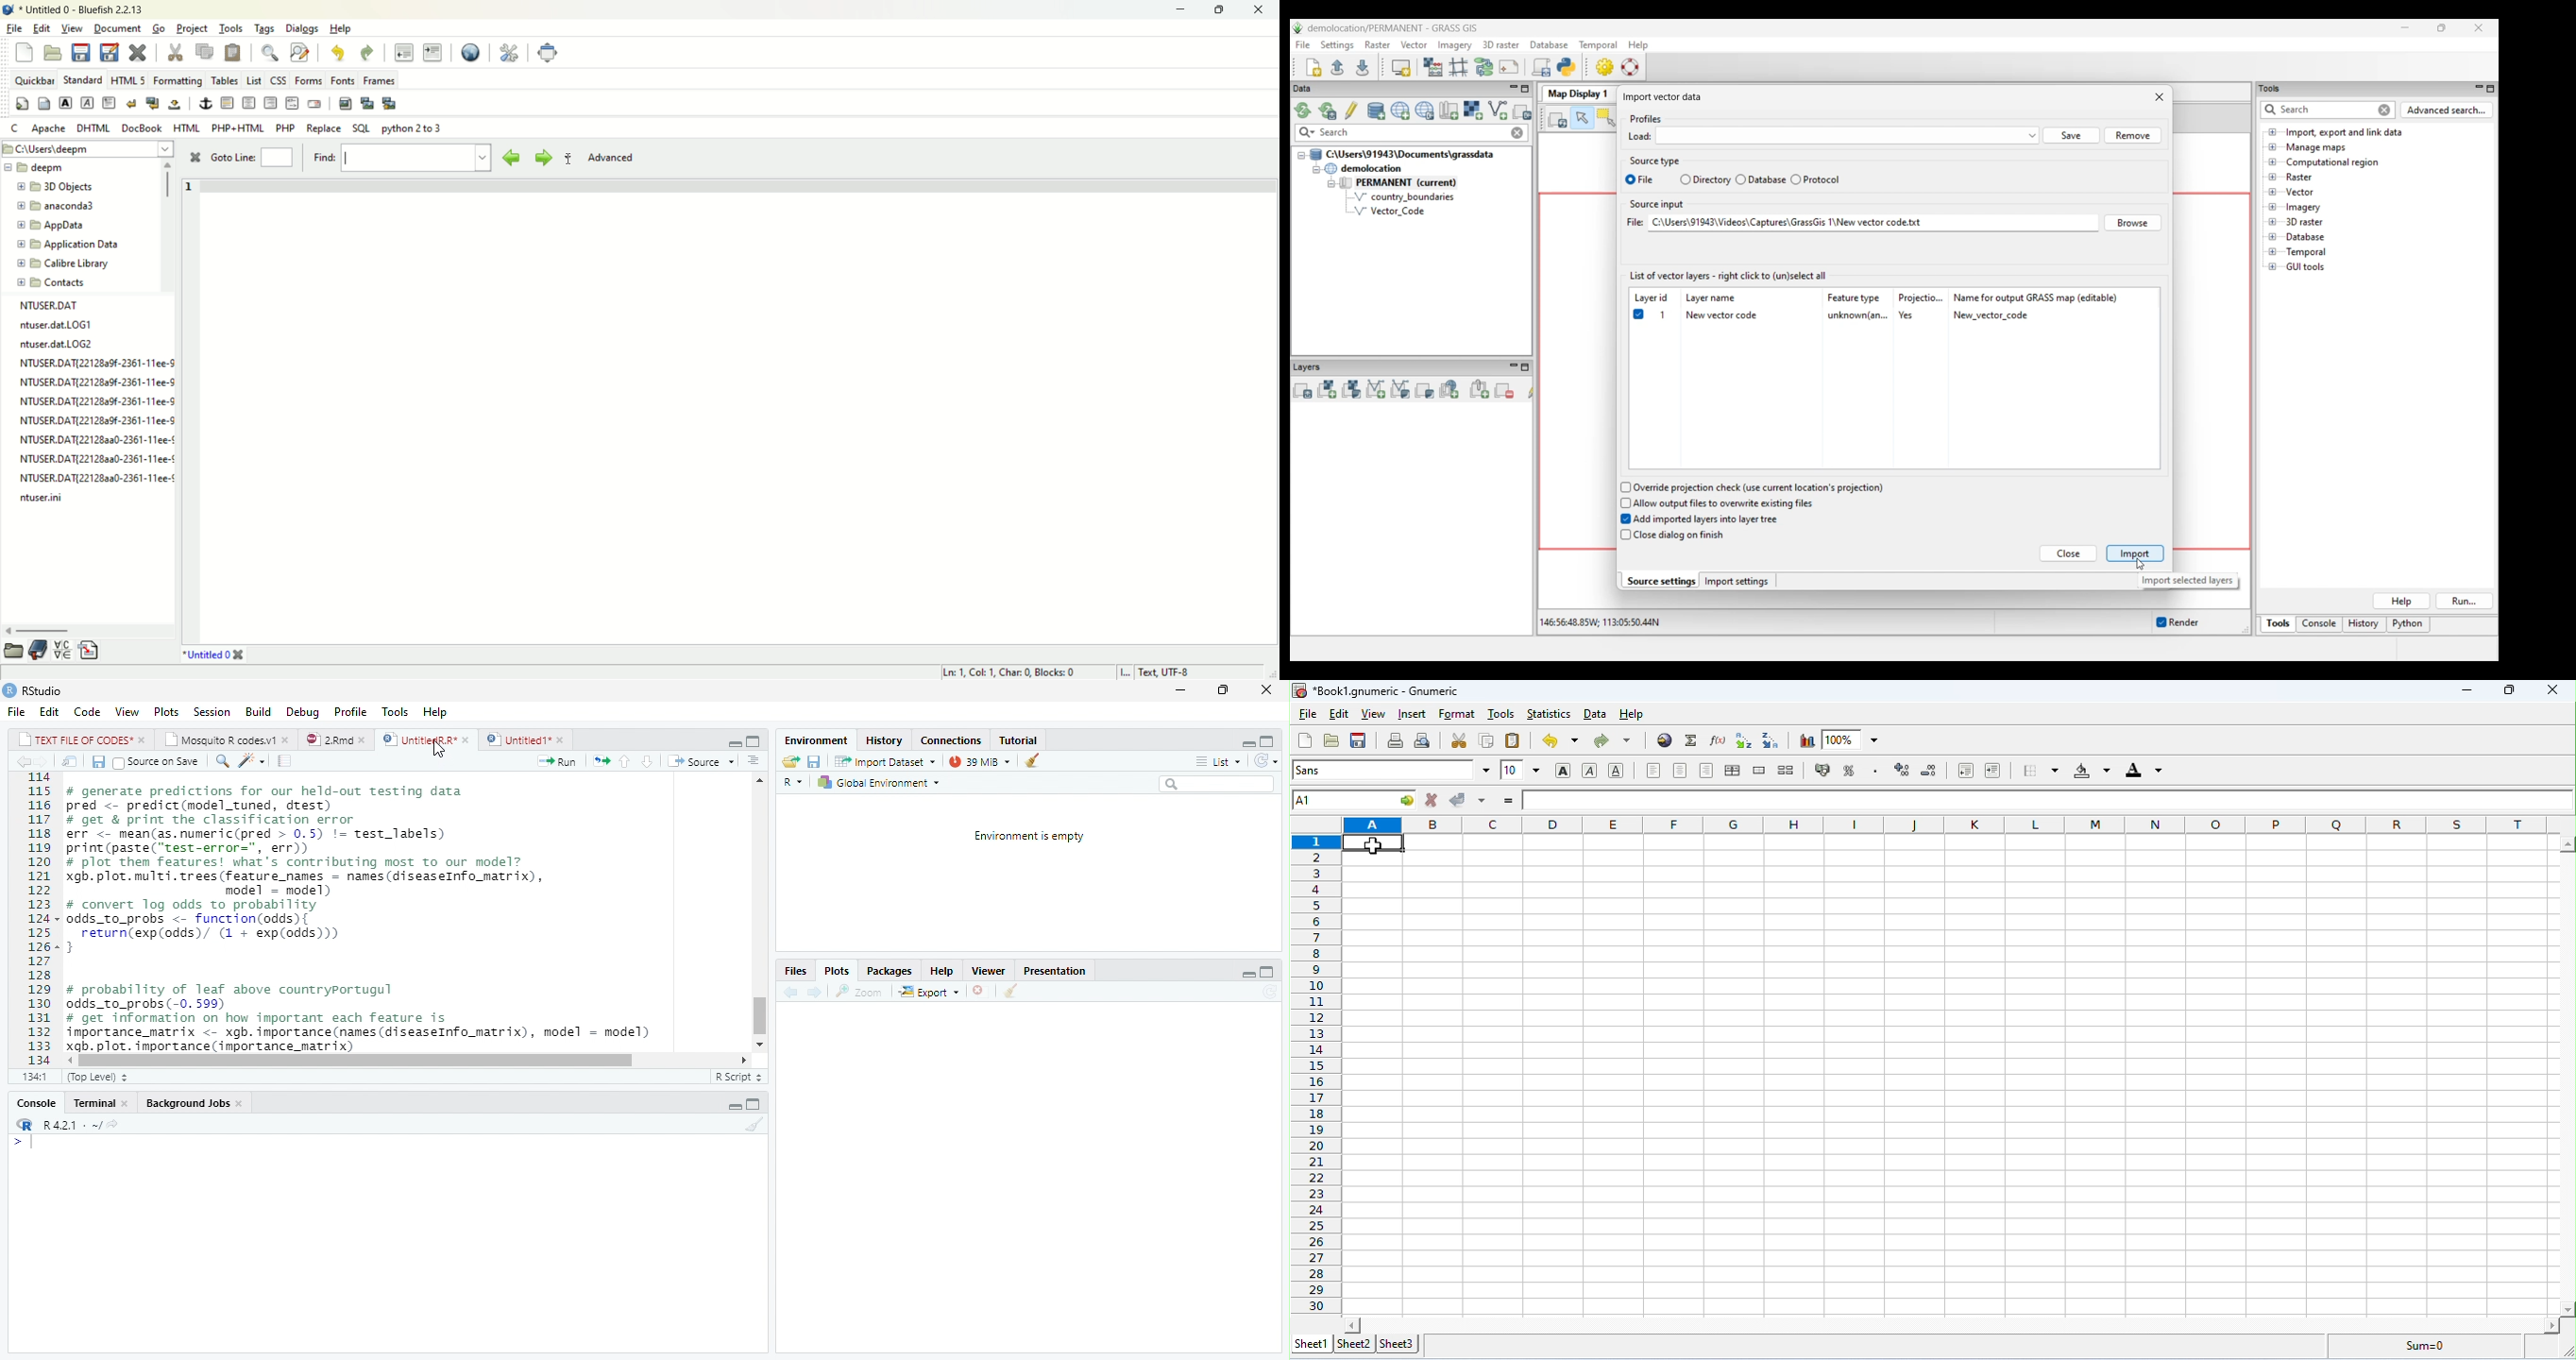 This screenshot has width=2576, height=1372. I want to click on CSS, so click(278, 79).